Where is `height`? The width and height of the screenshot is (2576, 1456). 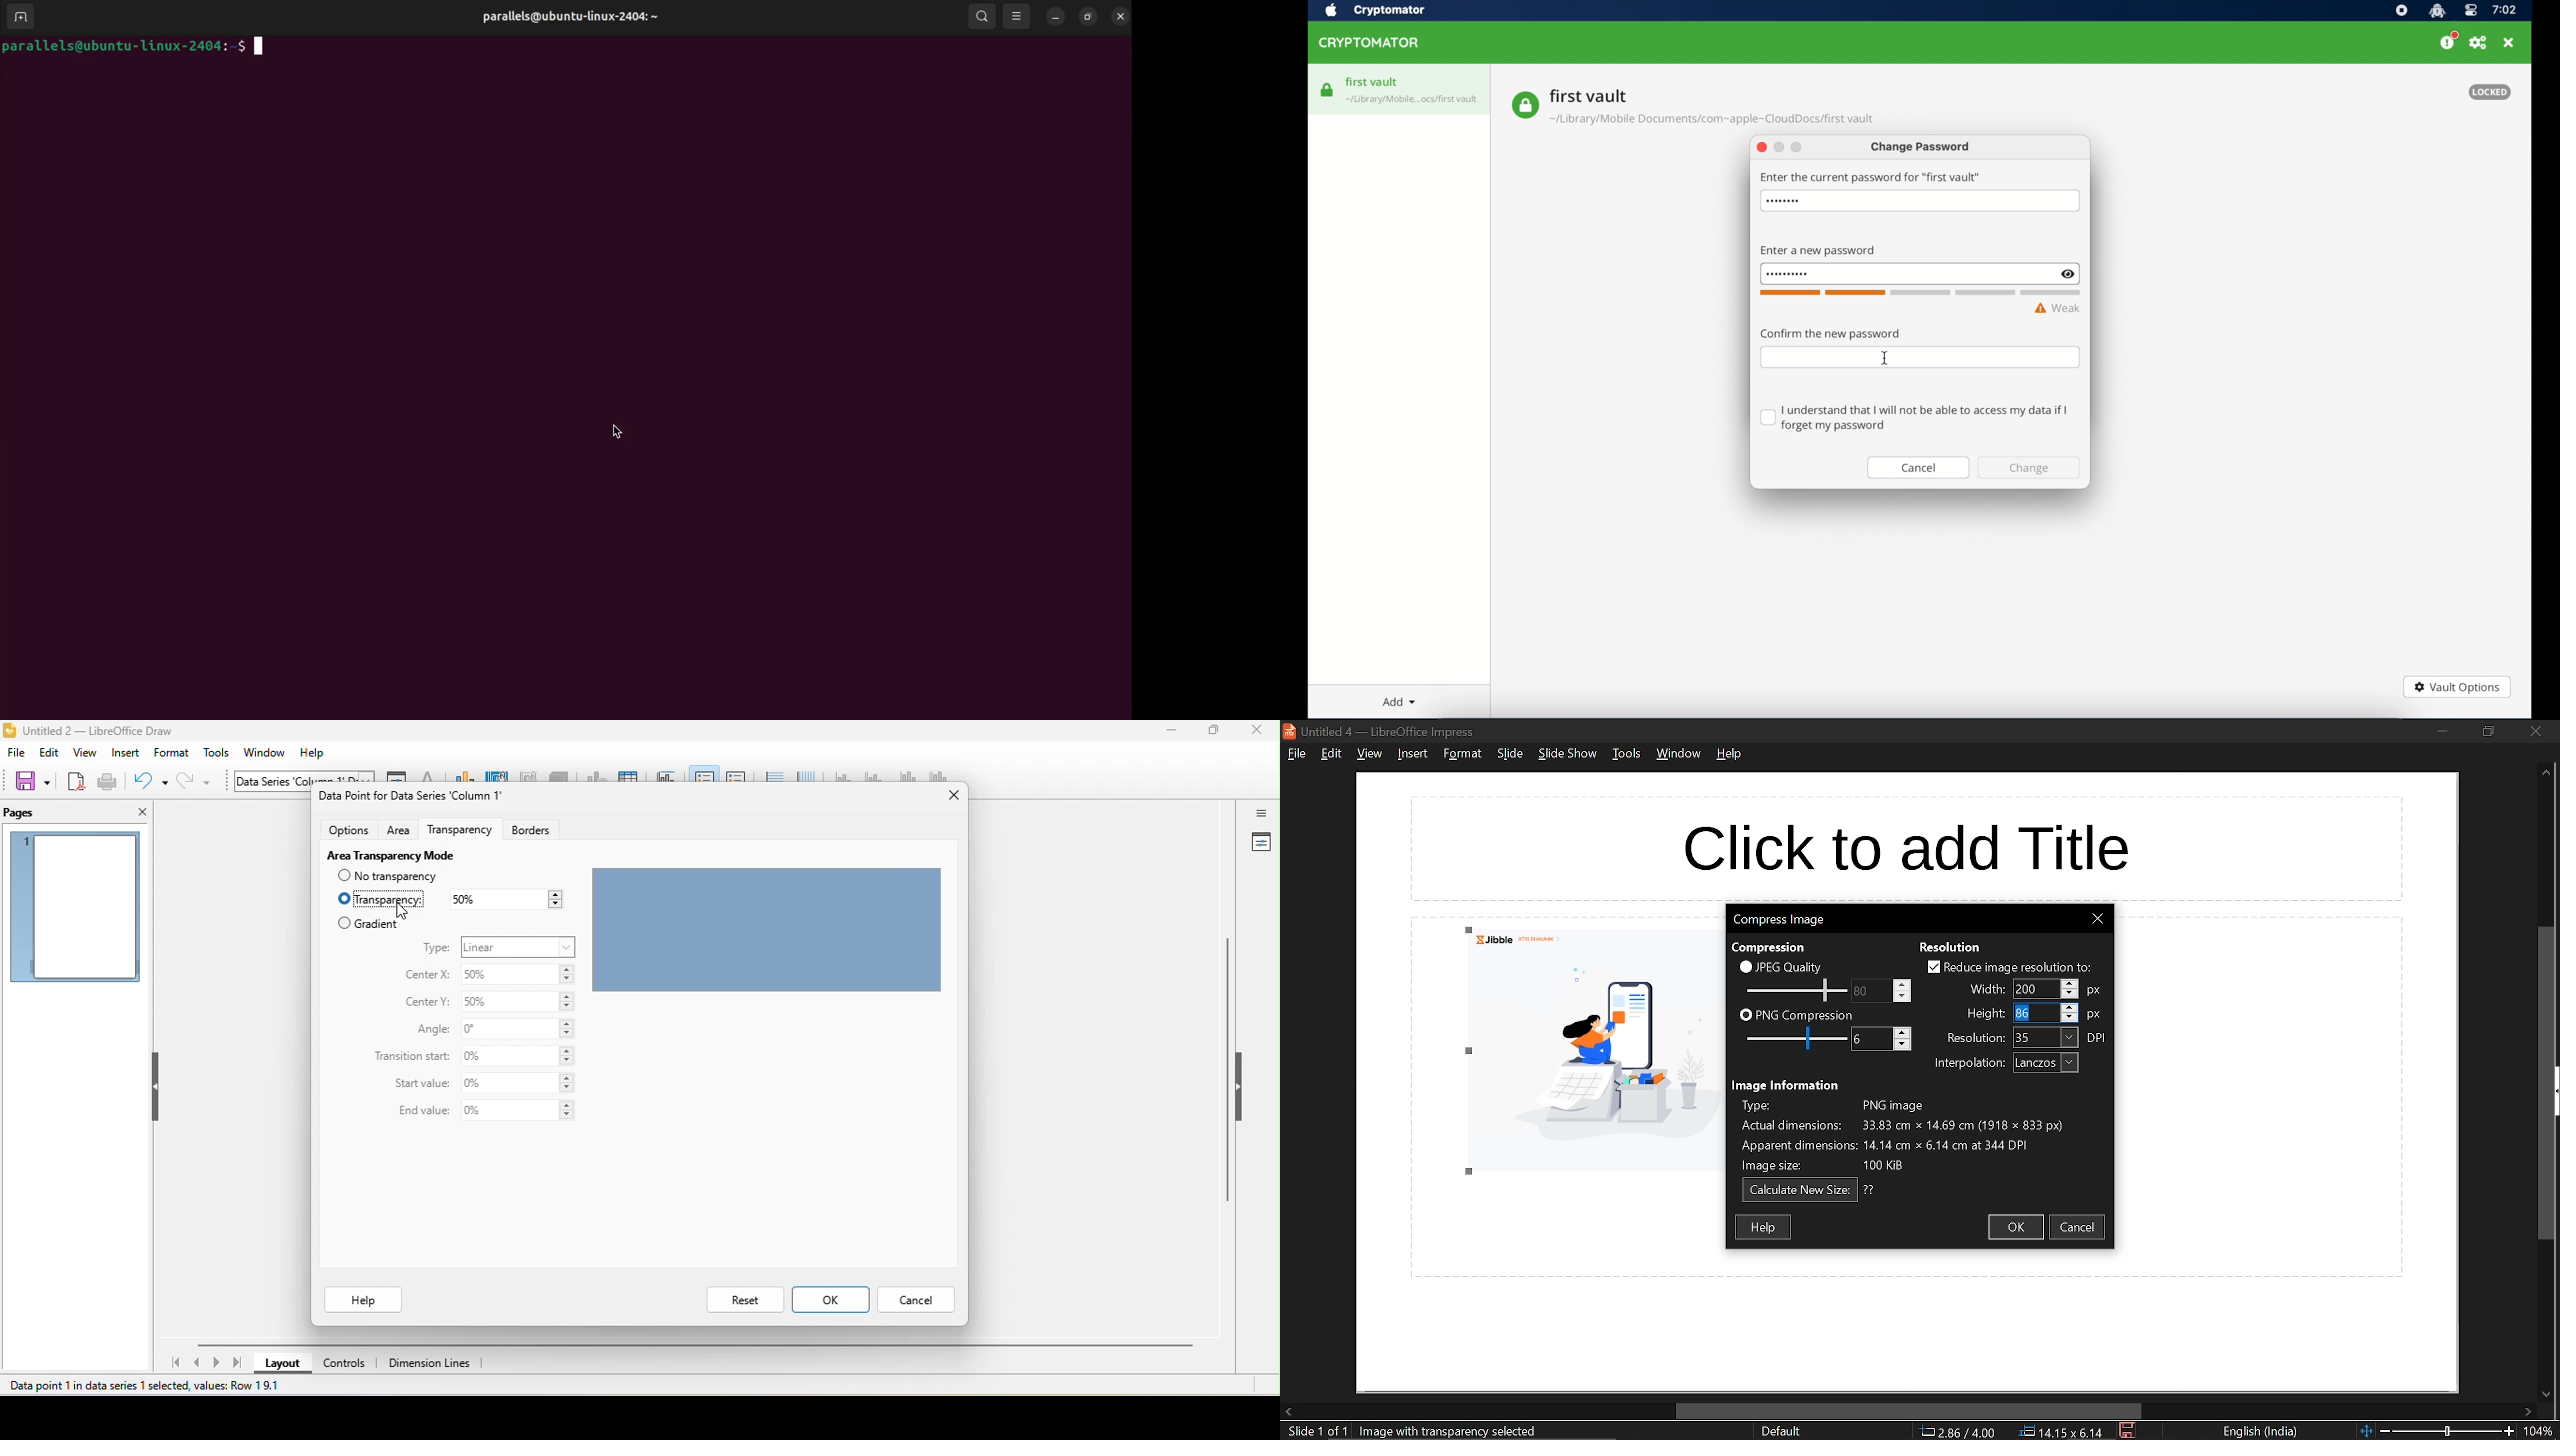
height is located at coordinates (1983, 1014).